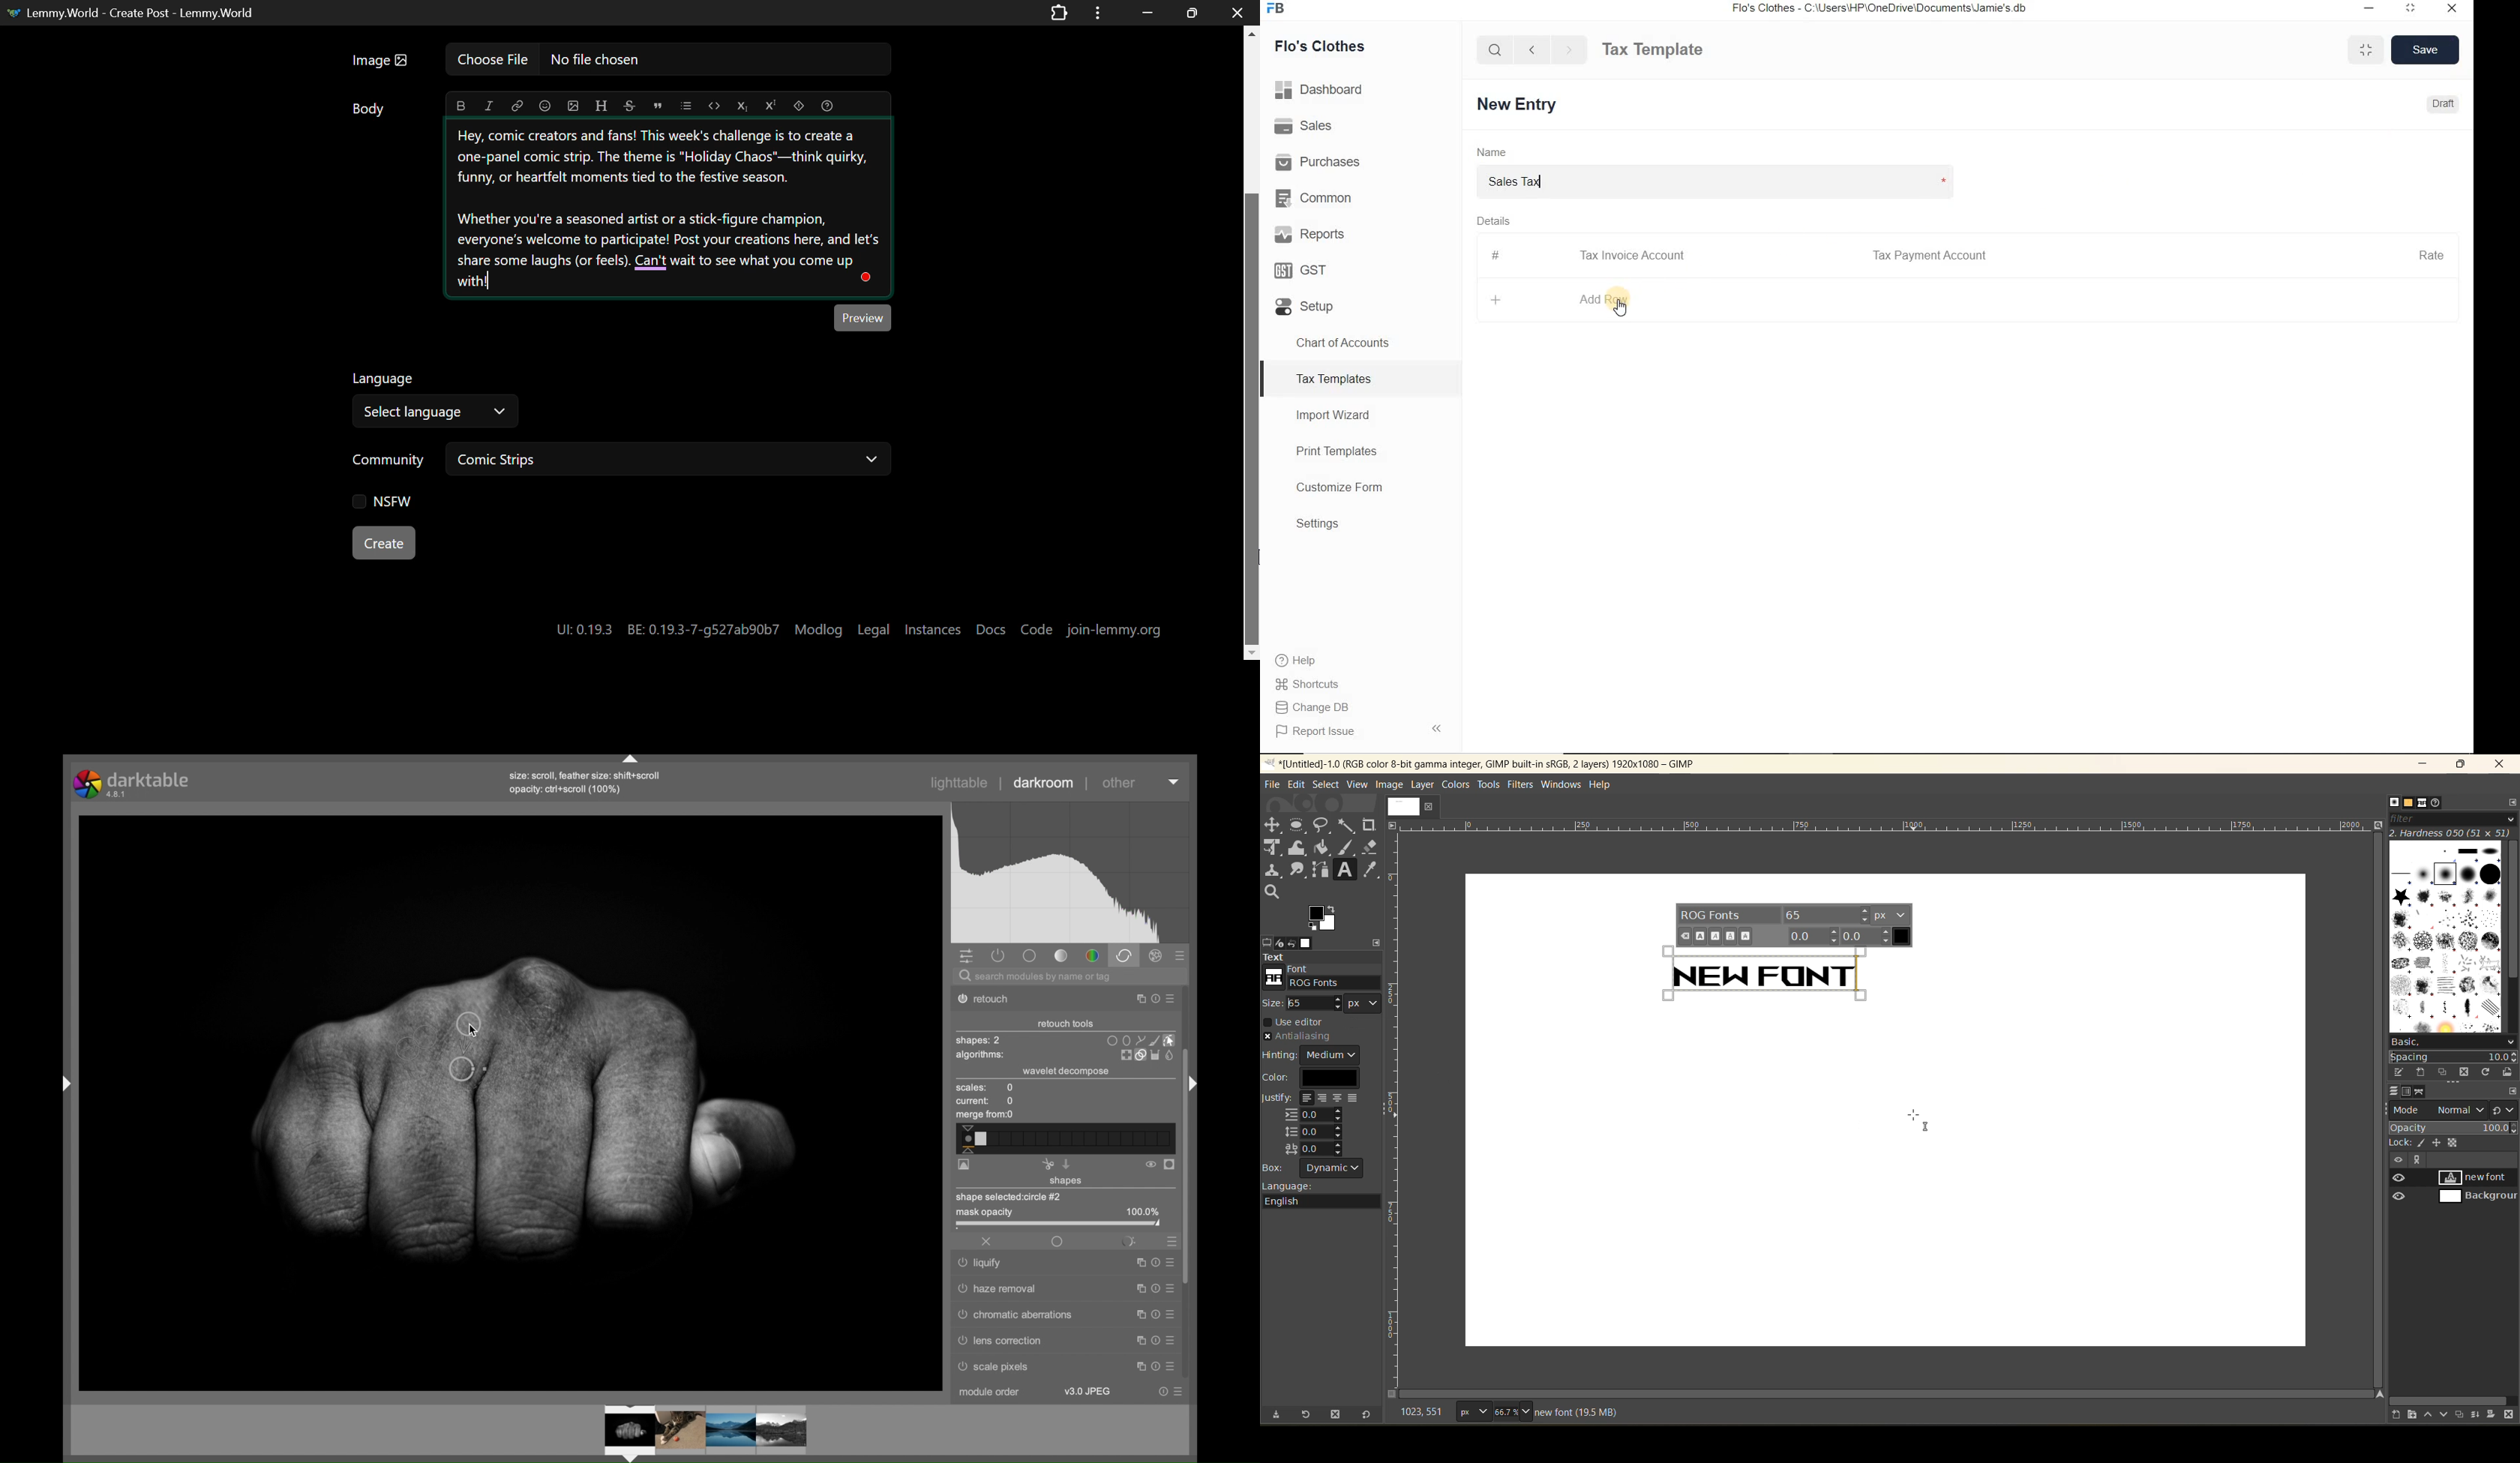 This screenshot has height=1484, width=2520. Describe the element at coordinates (1570, 49) in the screenshot. I see `Forward` at that location.